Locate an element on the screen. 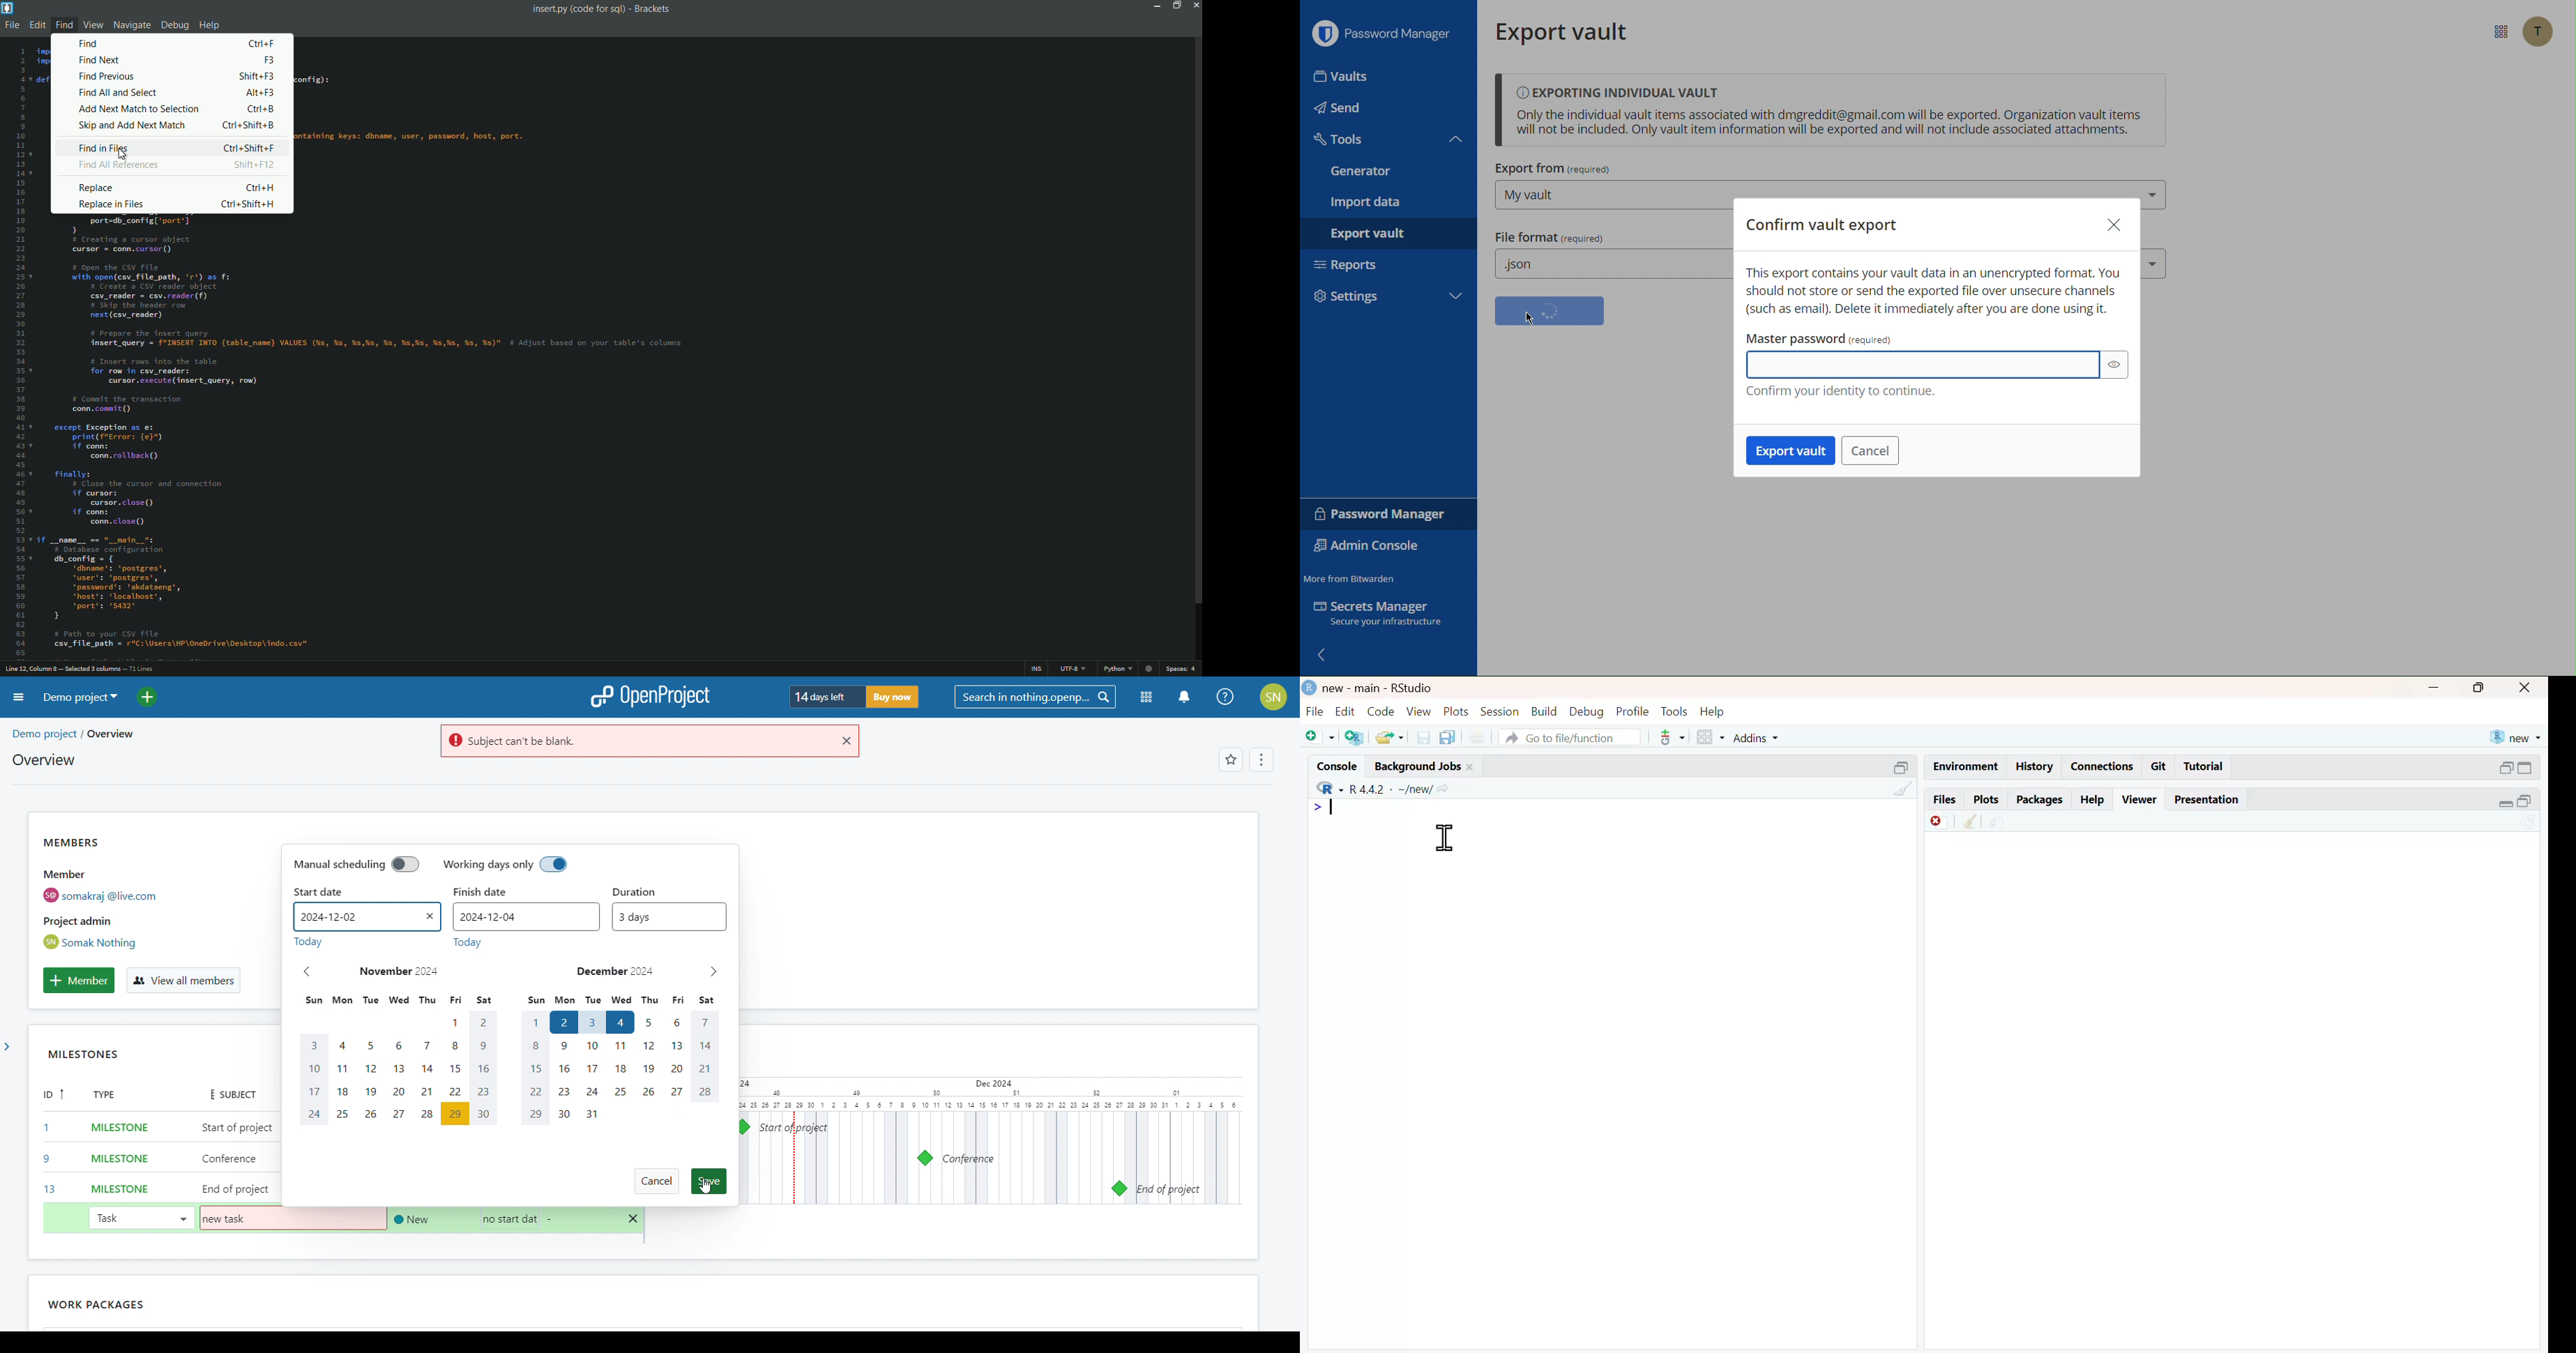 The width and height of the screenshot is (2576, 1372). keyboard shortcut is located at coordinates (249, 125).